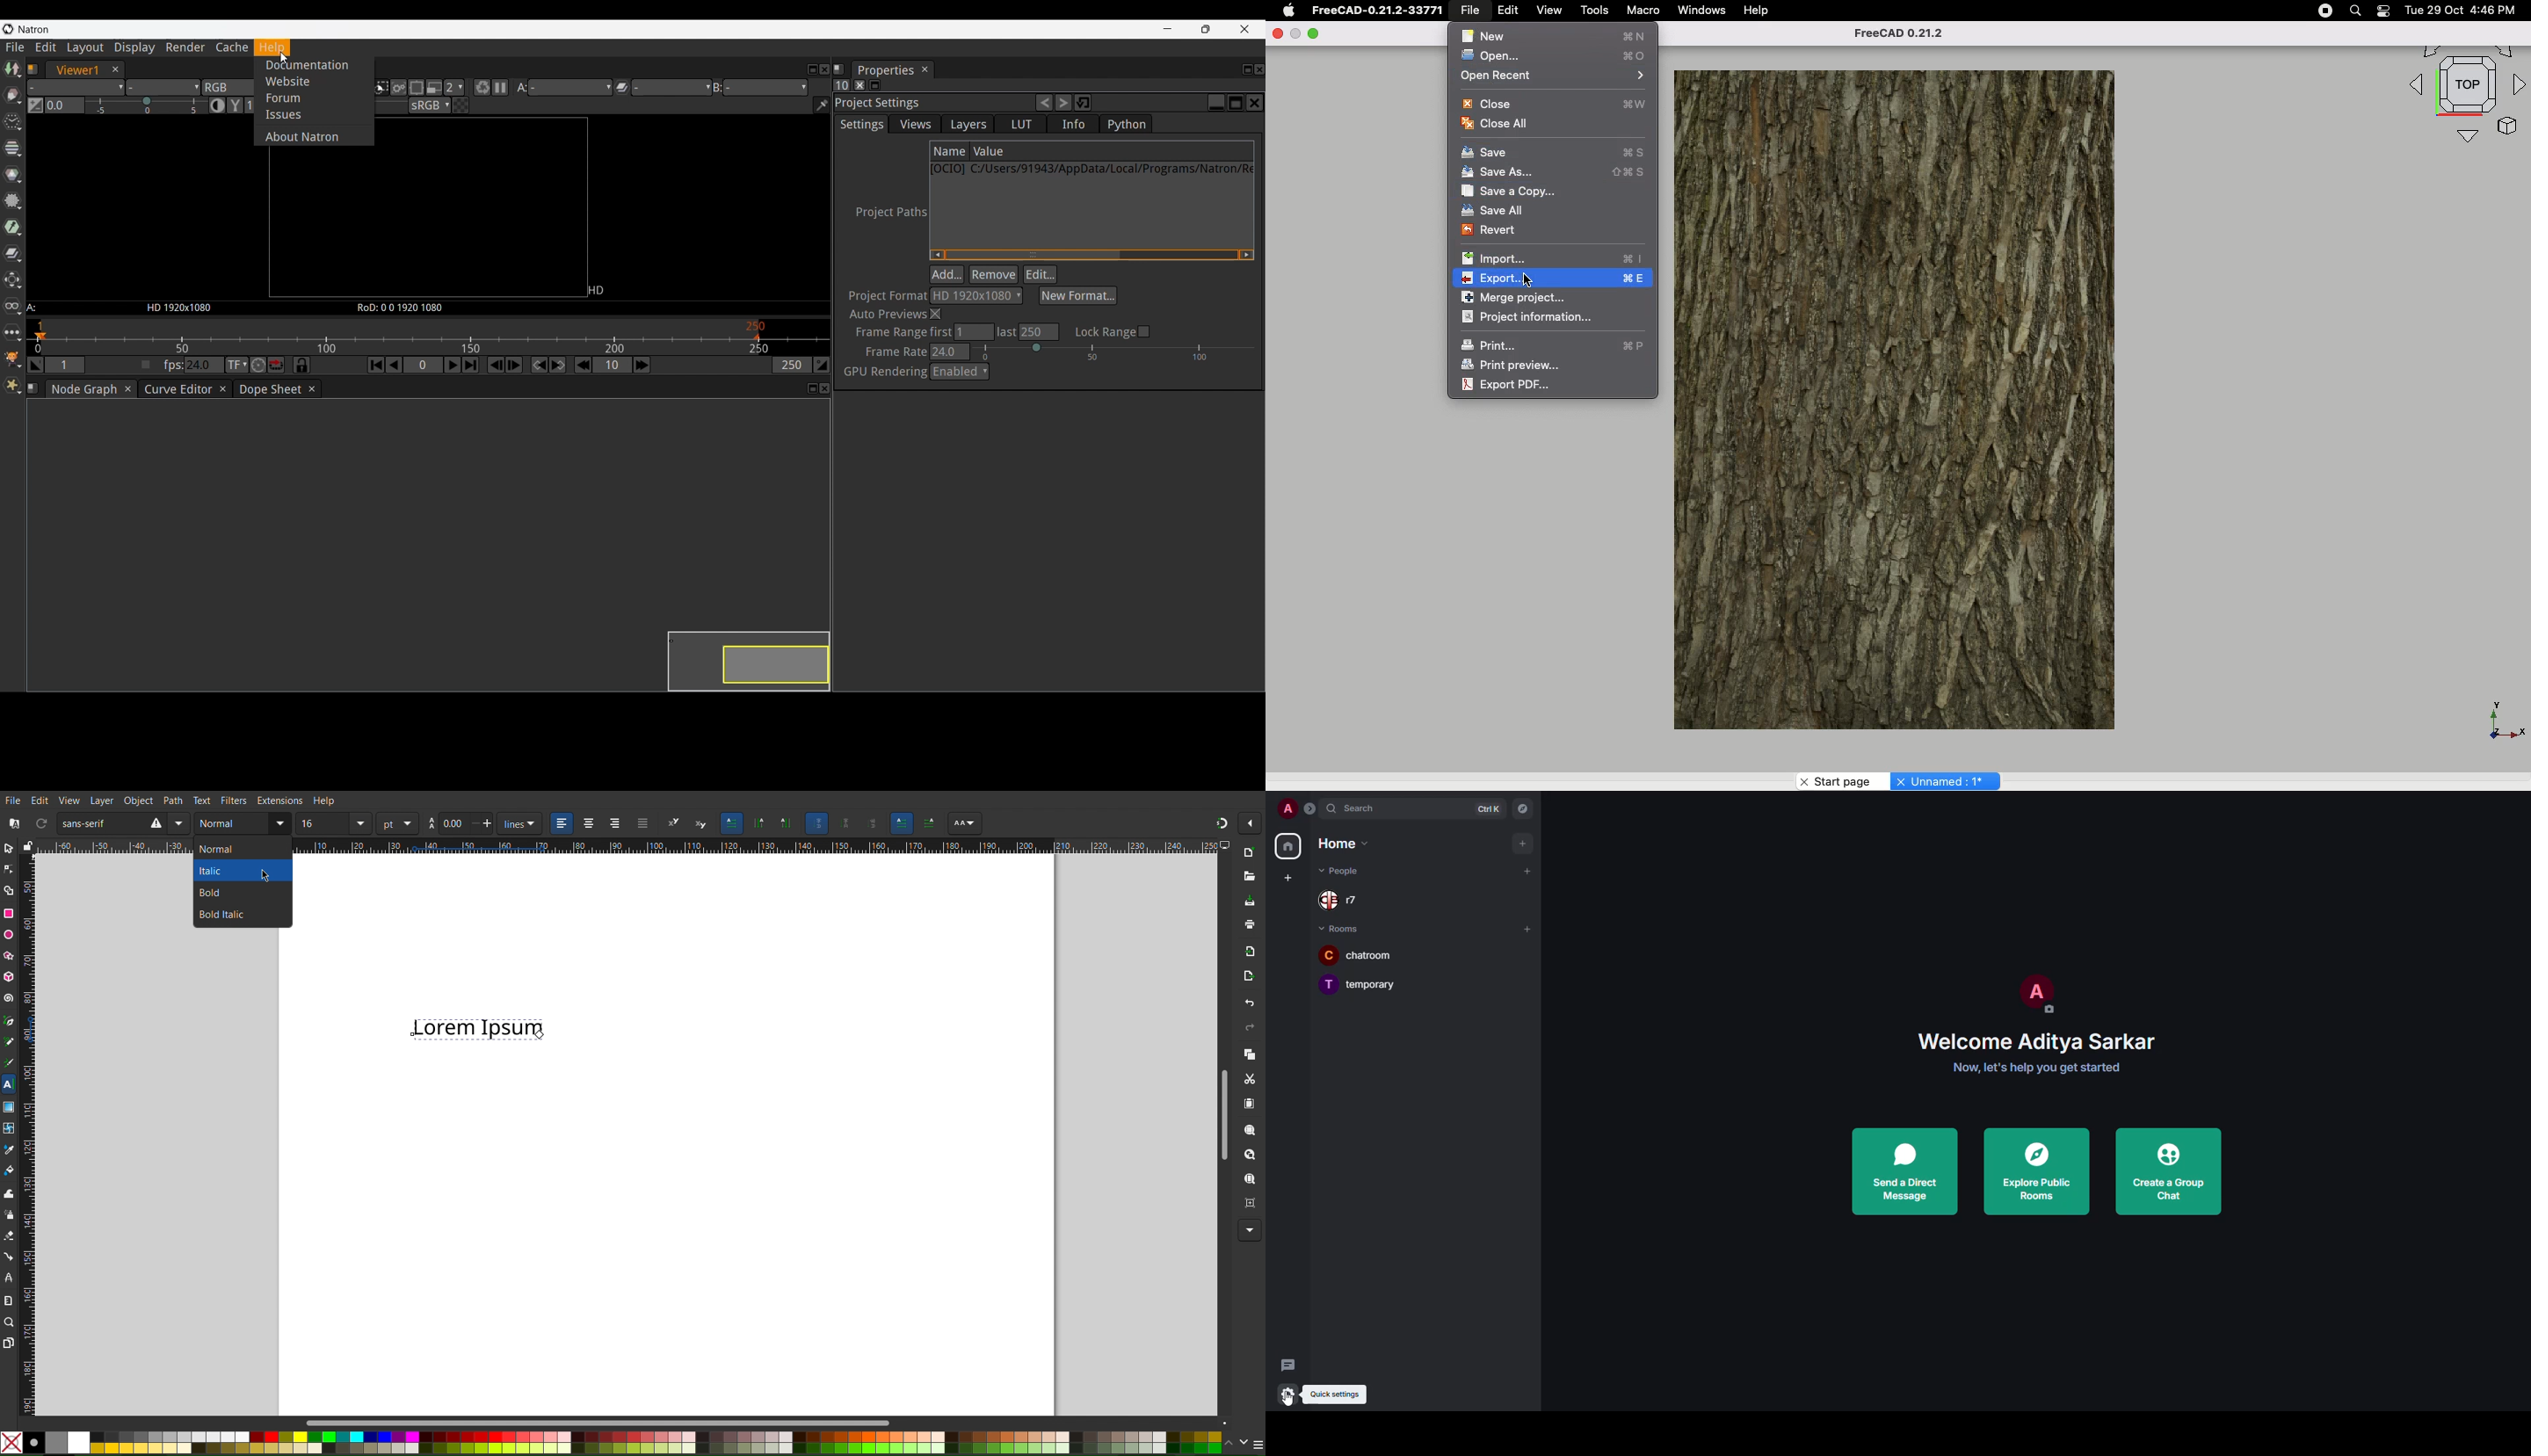  What do you see at coordinates (1758, 11) in the screenshot?
I see `Help` at bounding box center [1758, 11].